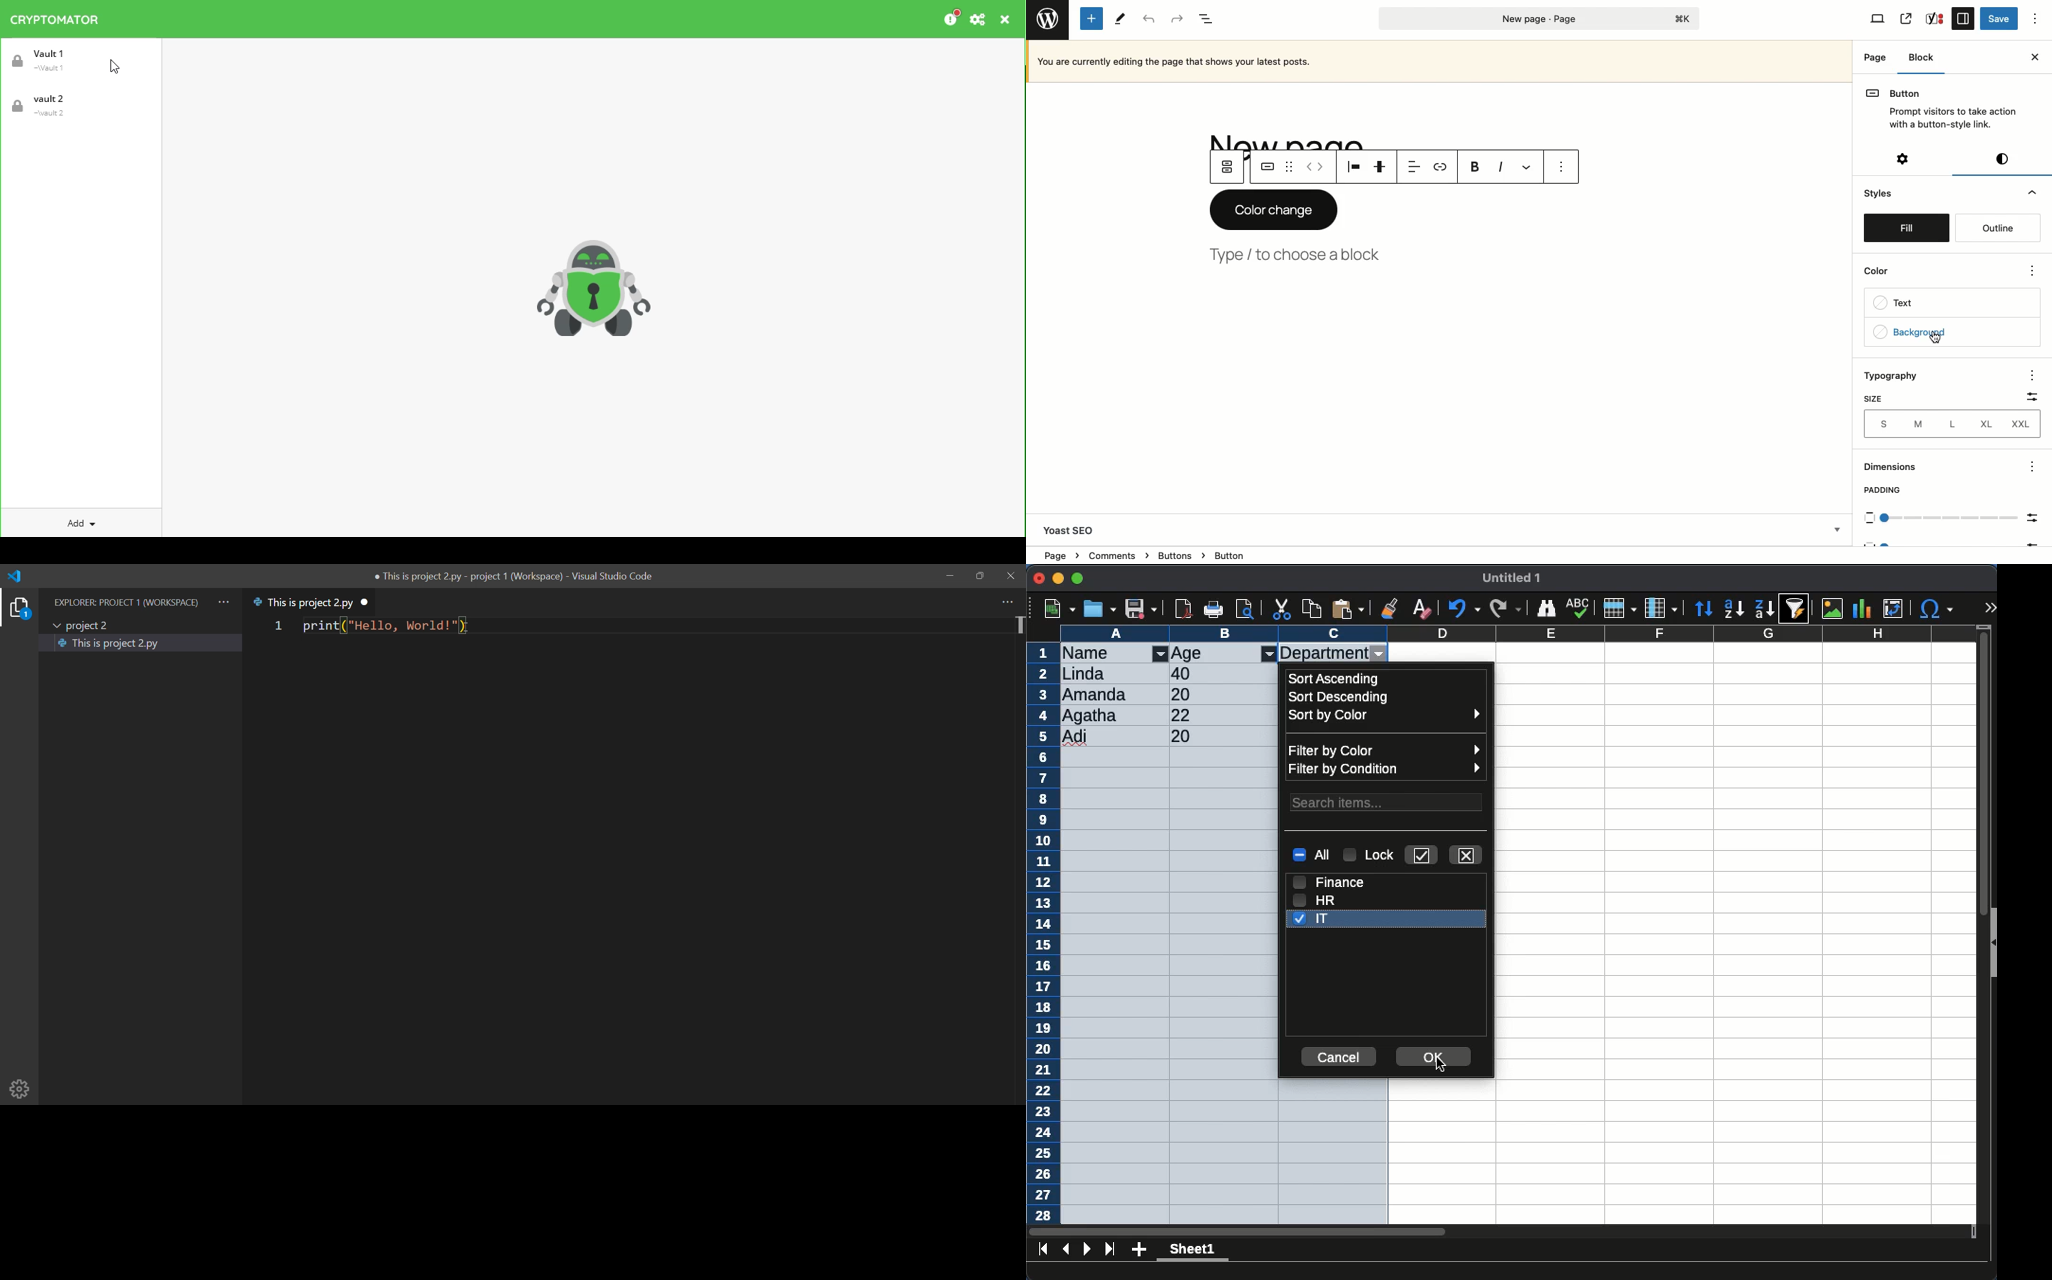 The image size is (2072, 1288). I want to click on rows, so click(1619, 609).